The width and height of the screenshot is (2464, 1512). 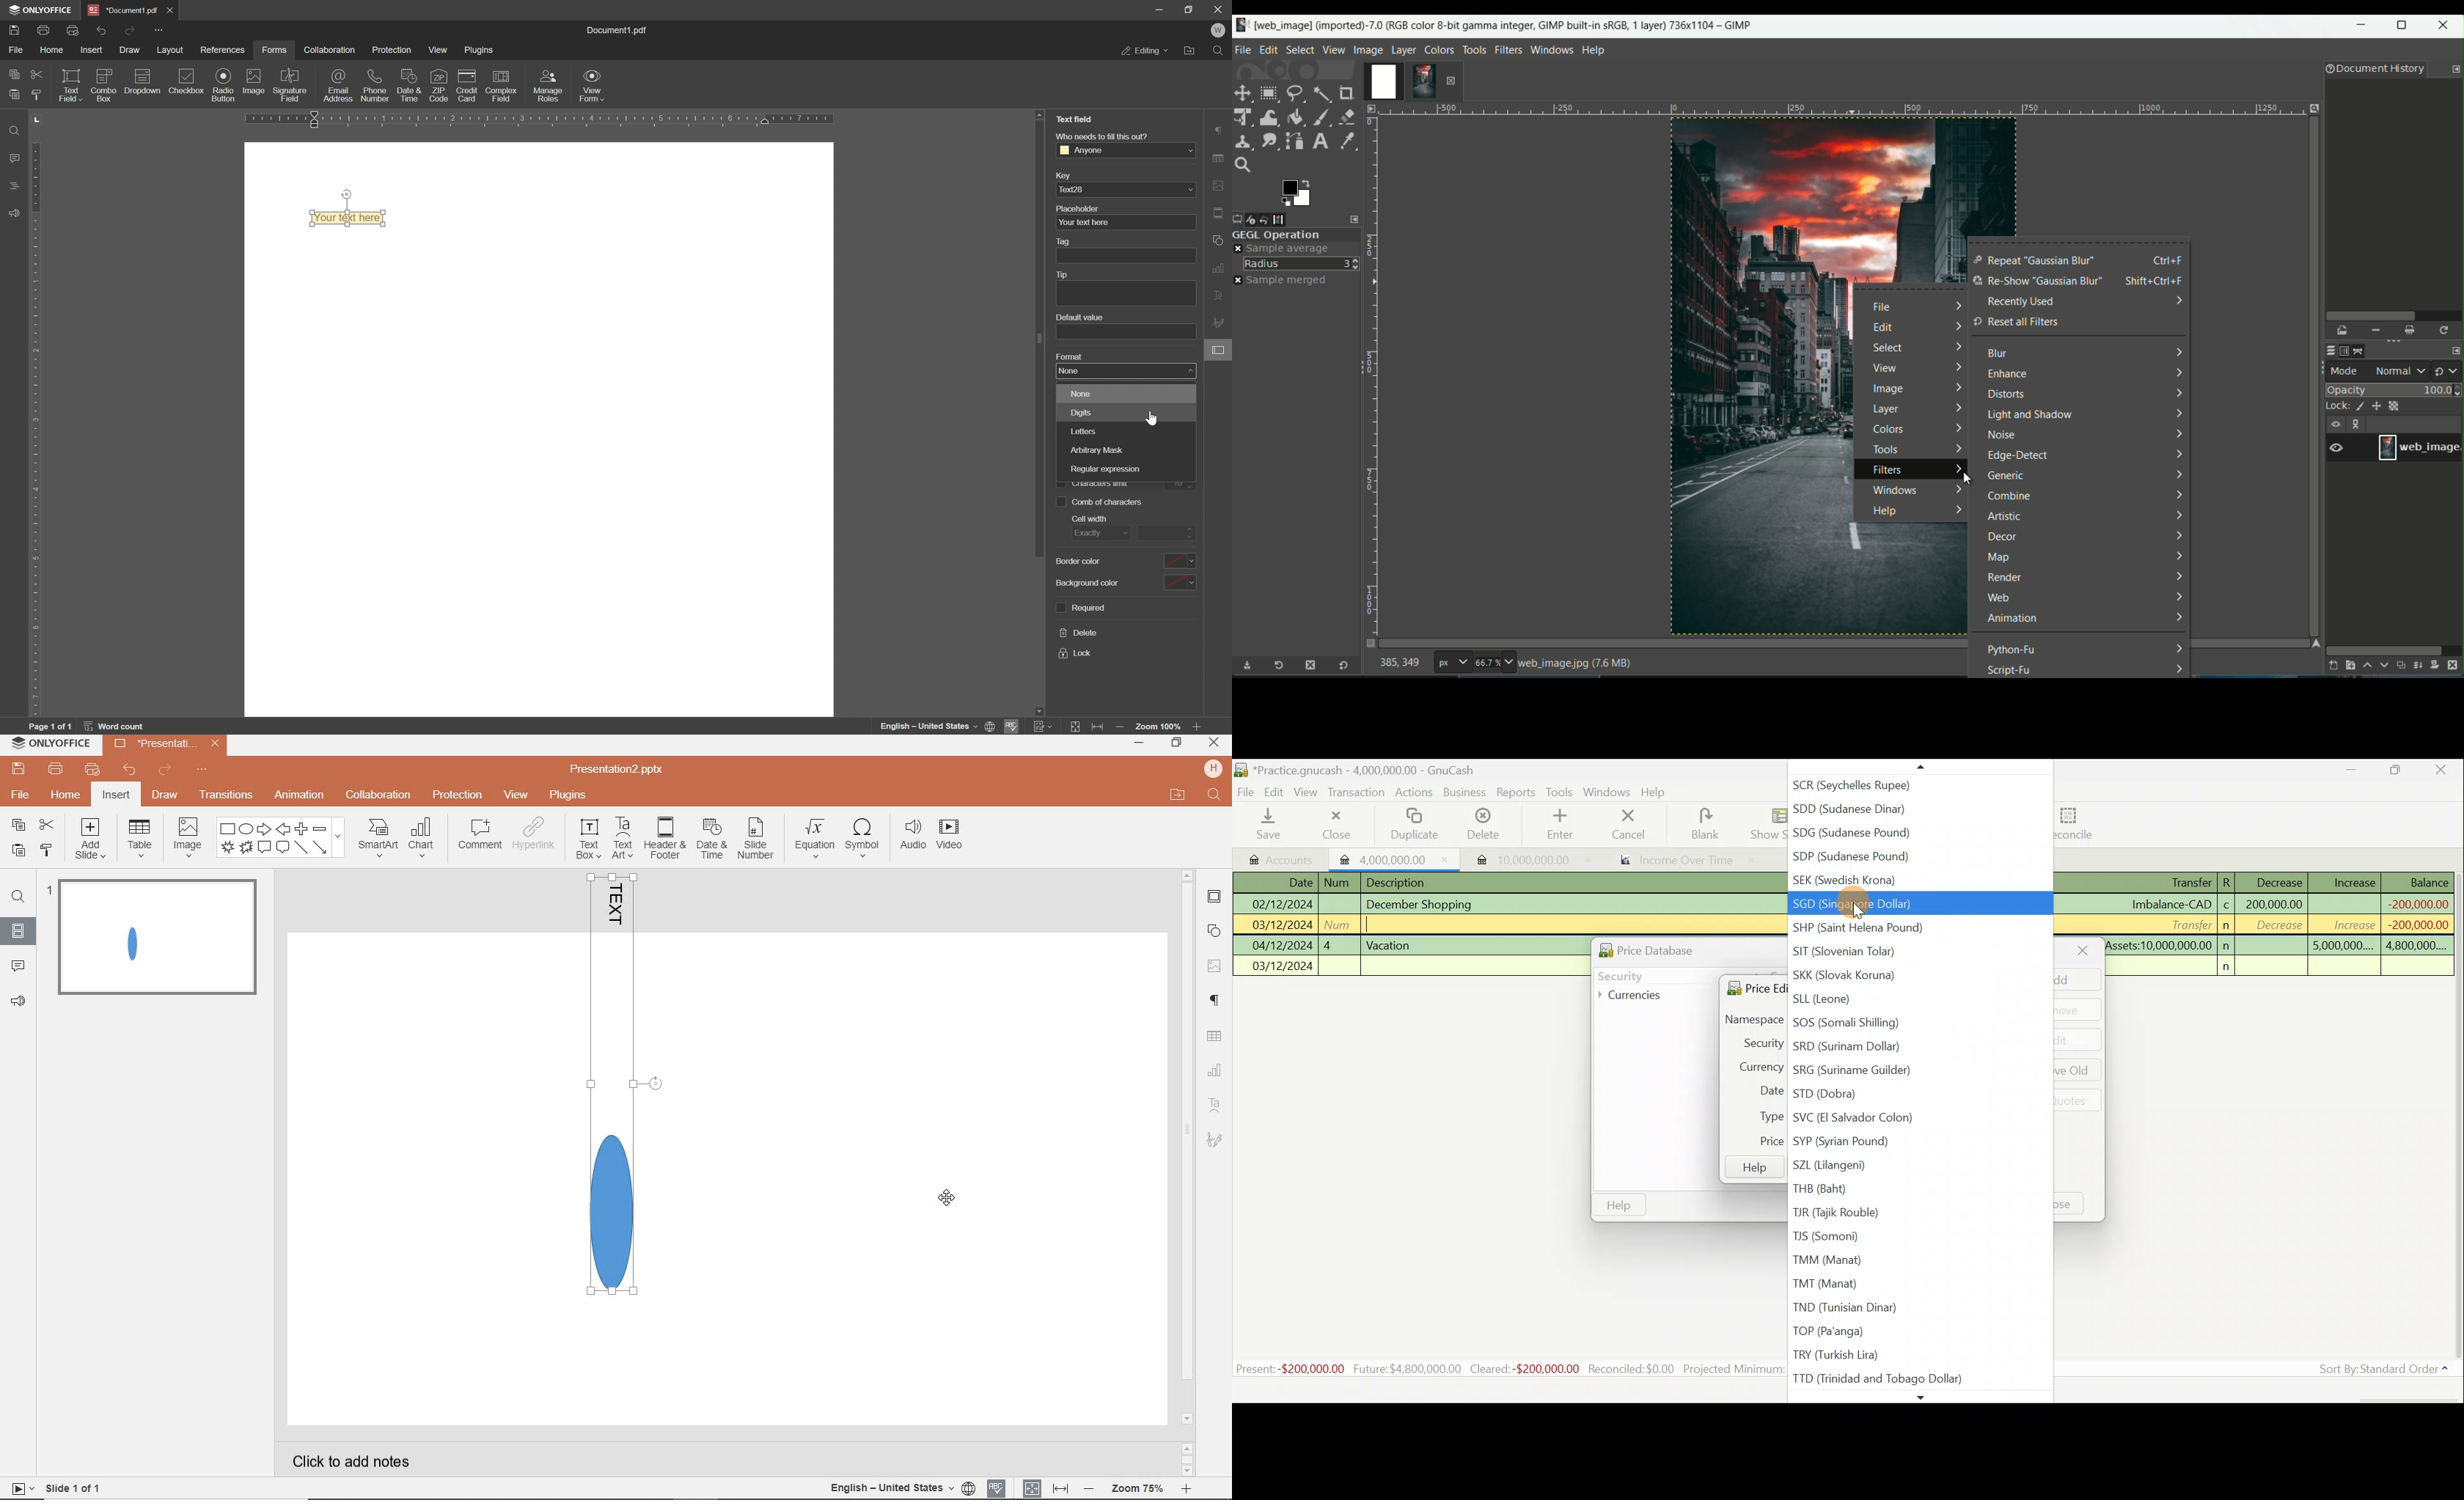 I want to click on customize quick print, so click(x=90, y=770).